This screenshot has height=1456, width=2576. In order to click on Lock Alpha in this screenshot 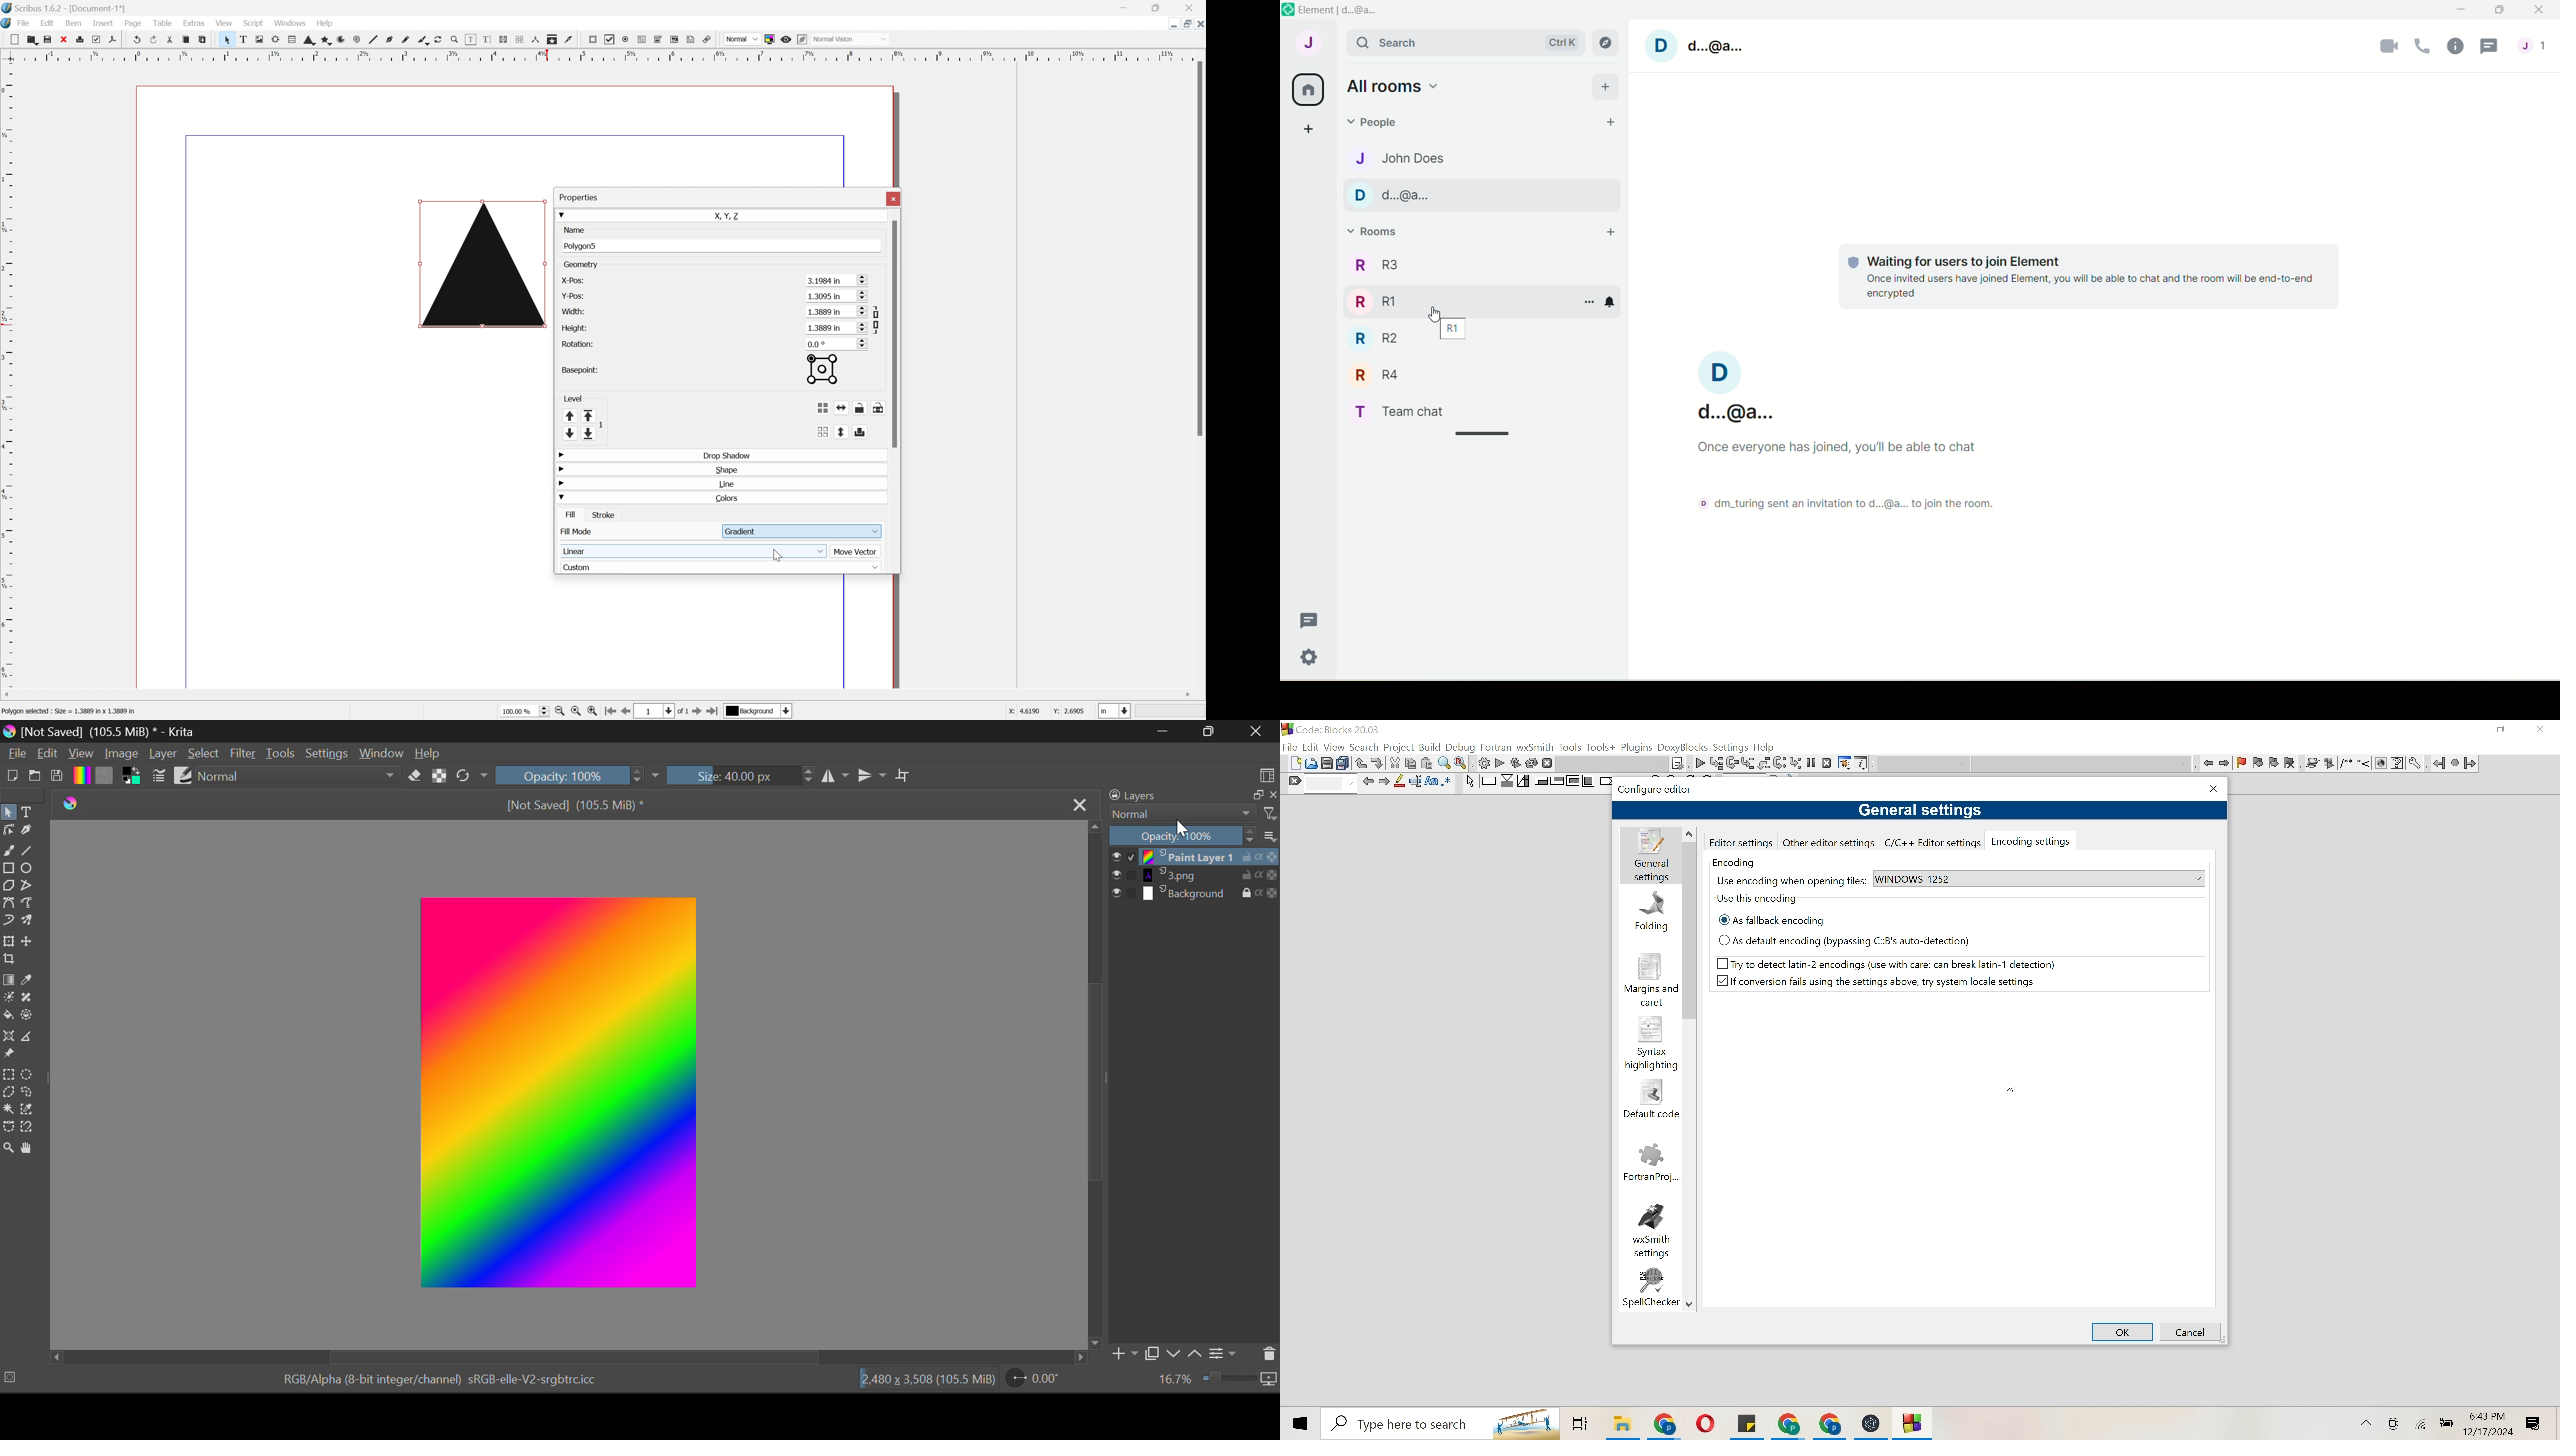, I will do `click(439, 778)`.